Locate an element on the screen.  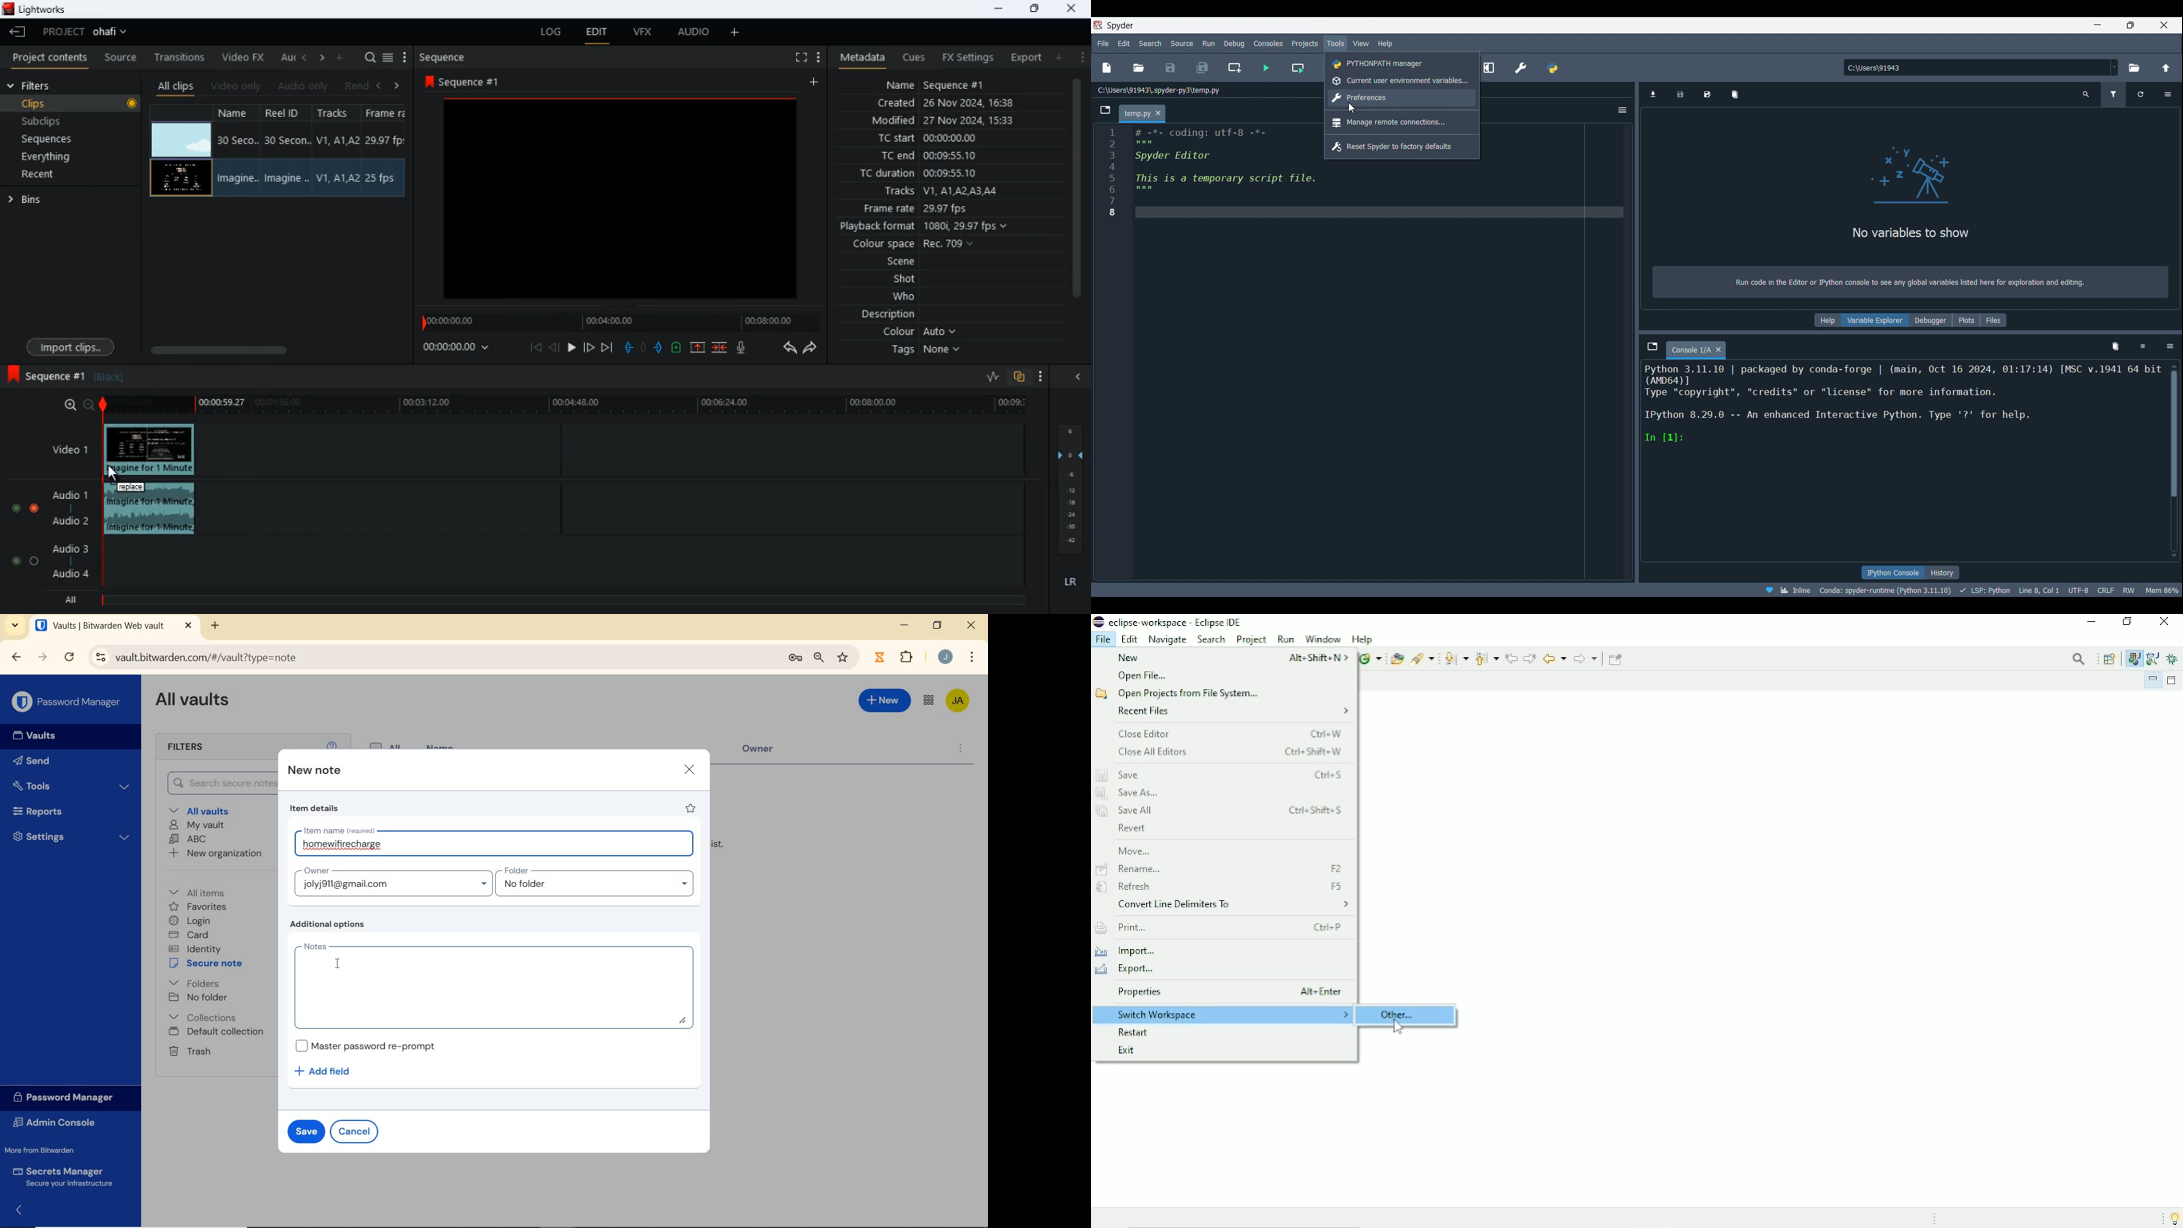
Preferences is located at coordinates (1521, 68).